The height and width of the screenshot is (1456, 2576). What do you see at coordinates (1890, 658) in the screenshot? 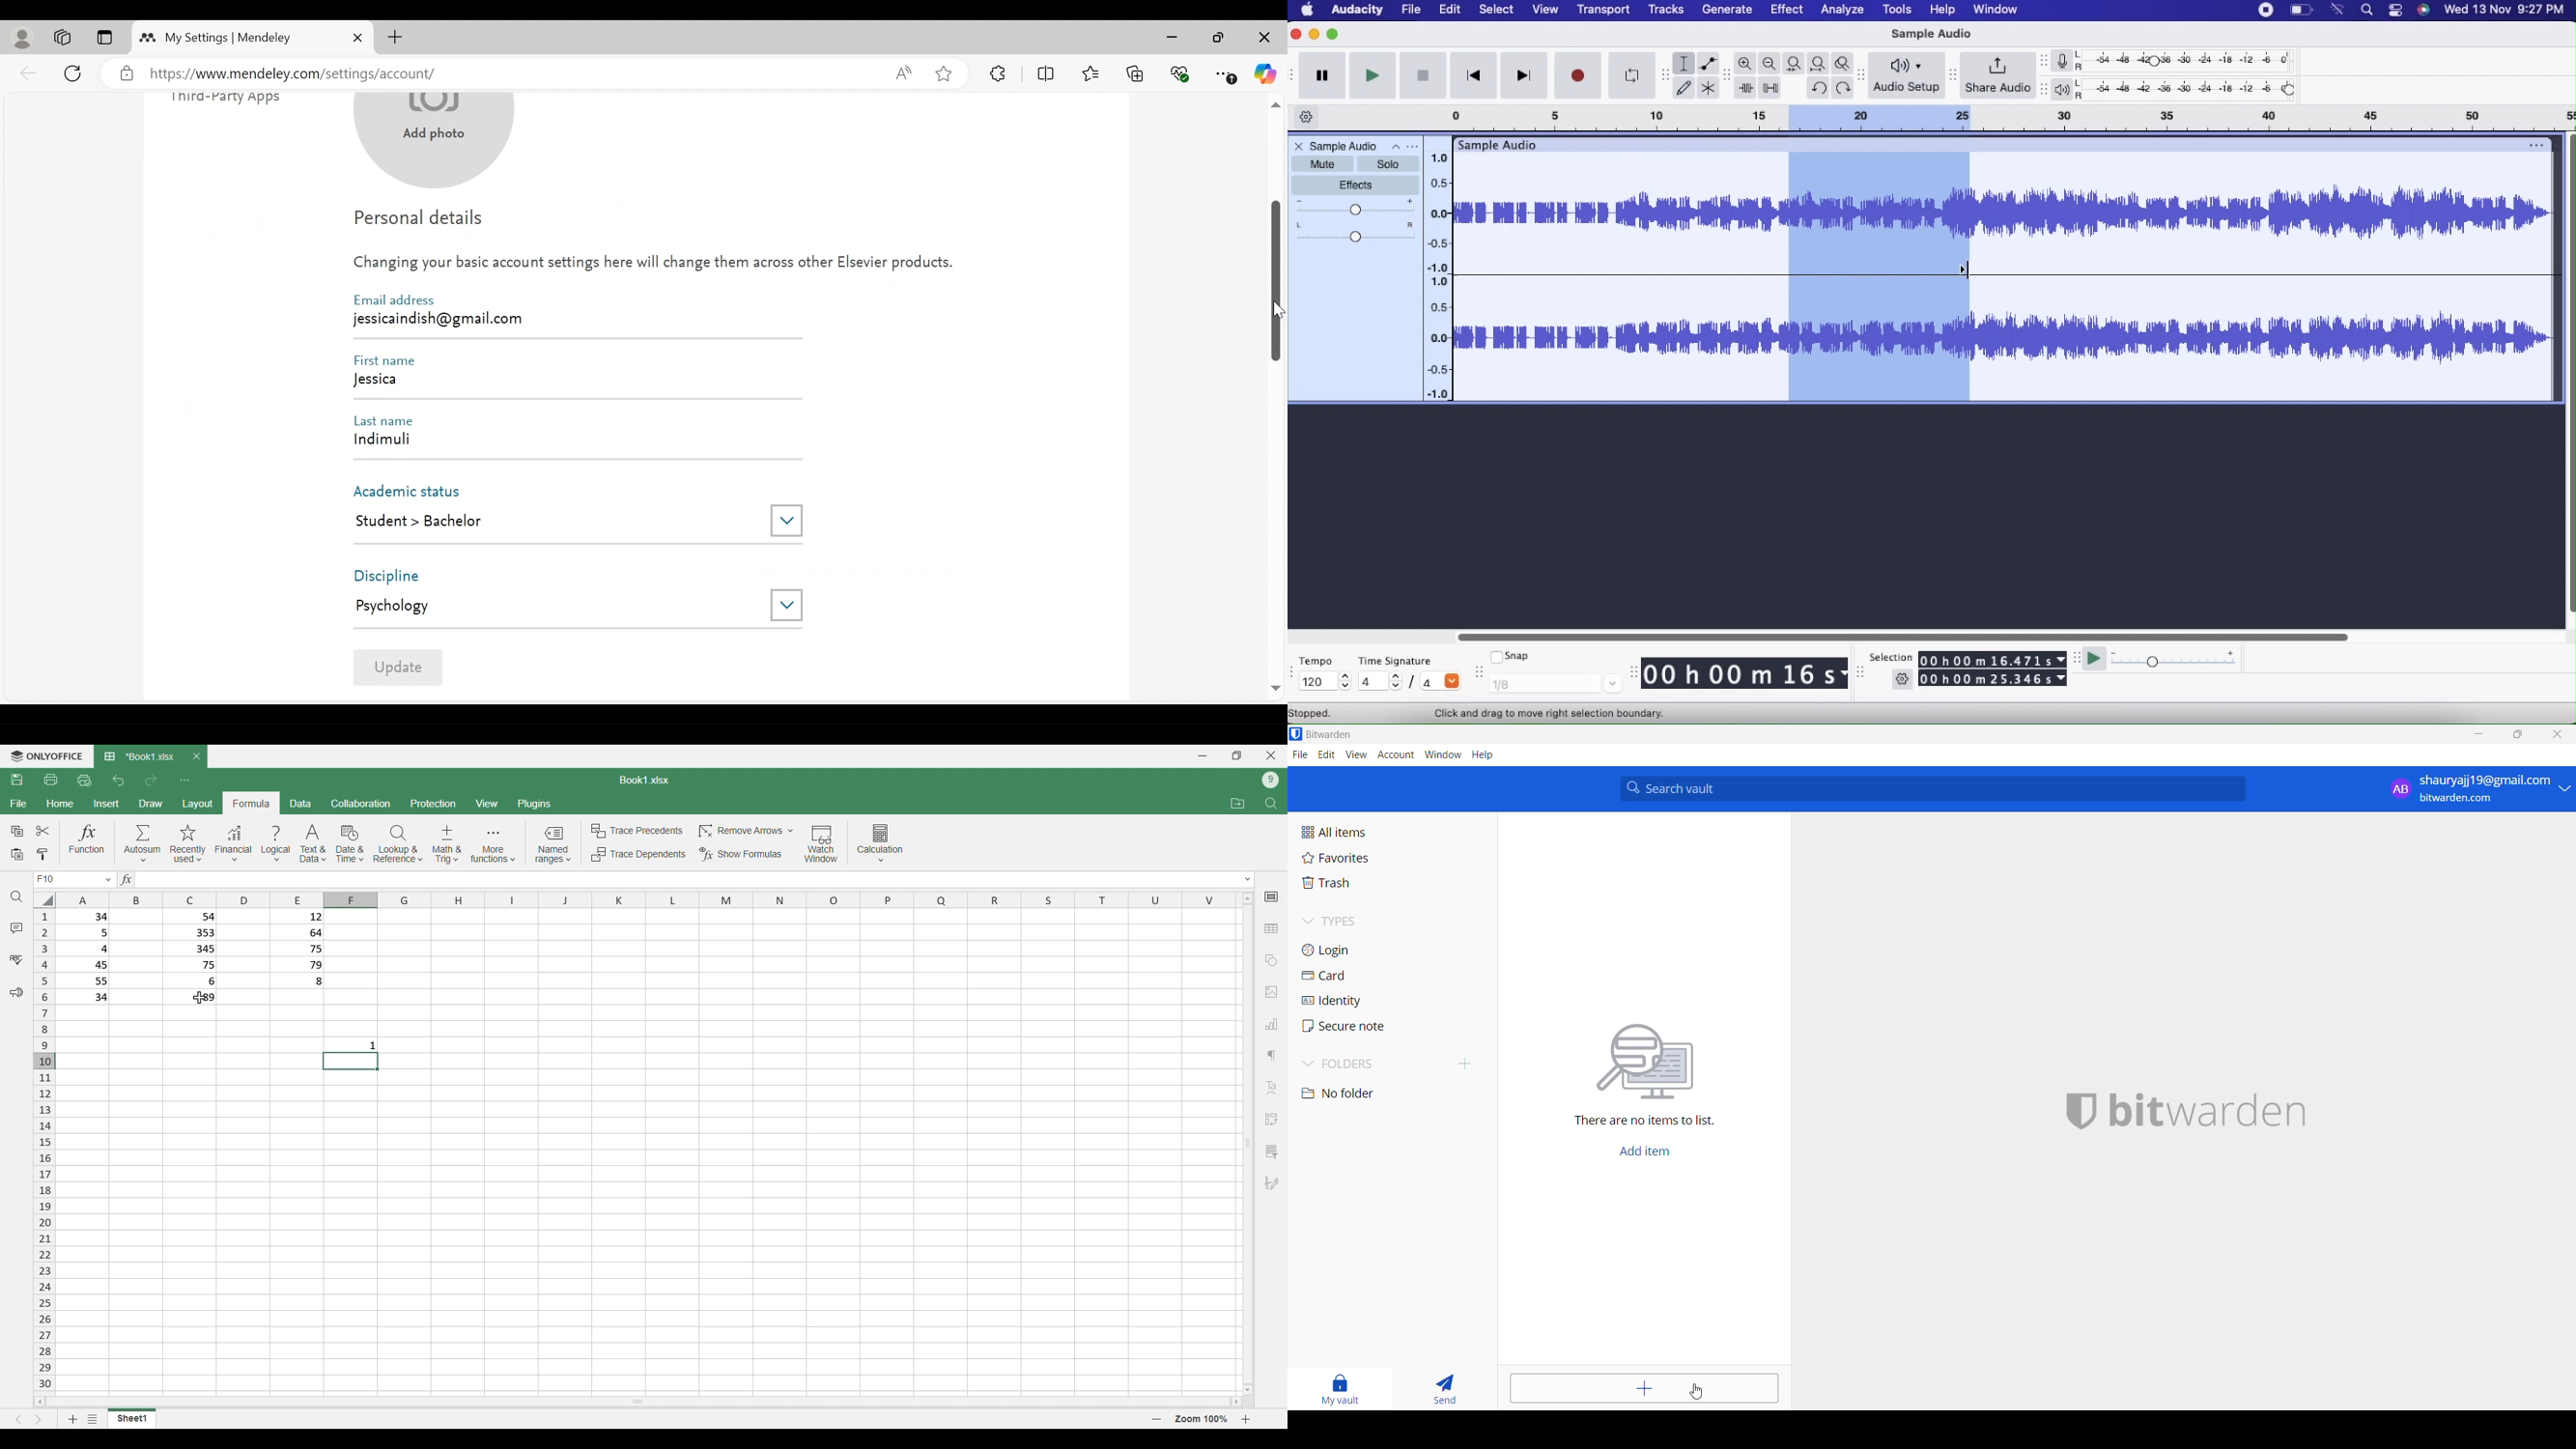
I see `Selection` at bounding box center [1890, 658].